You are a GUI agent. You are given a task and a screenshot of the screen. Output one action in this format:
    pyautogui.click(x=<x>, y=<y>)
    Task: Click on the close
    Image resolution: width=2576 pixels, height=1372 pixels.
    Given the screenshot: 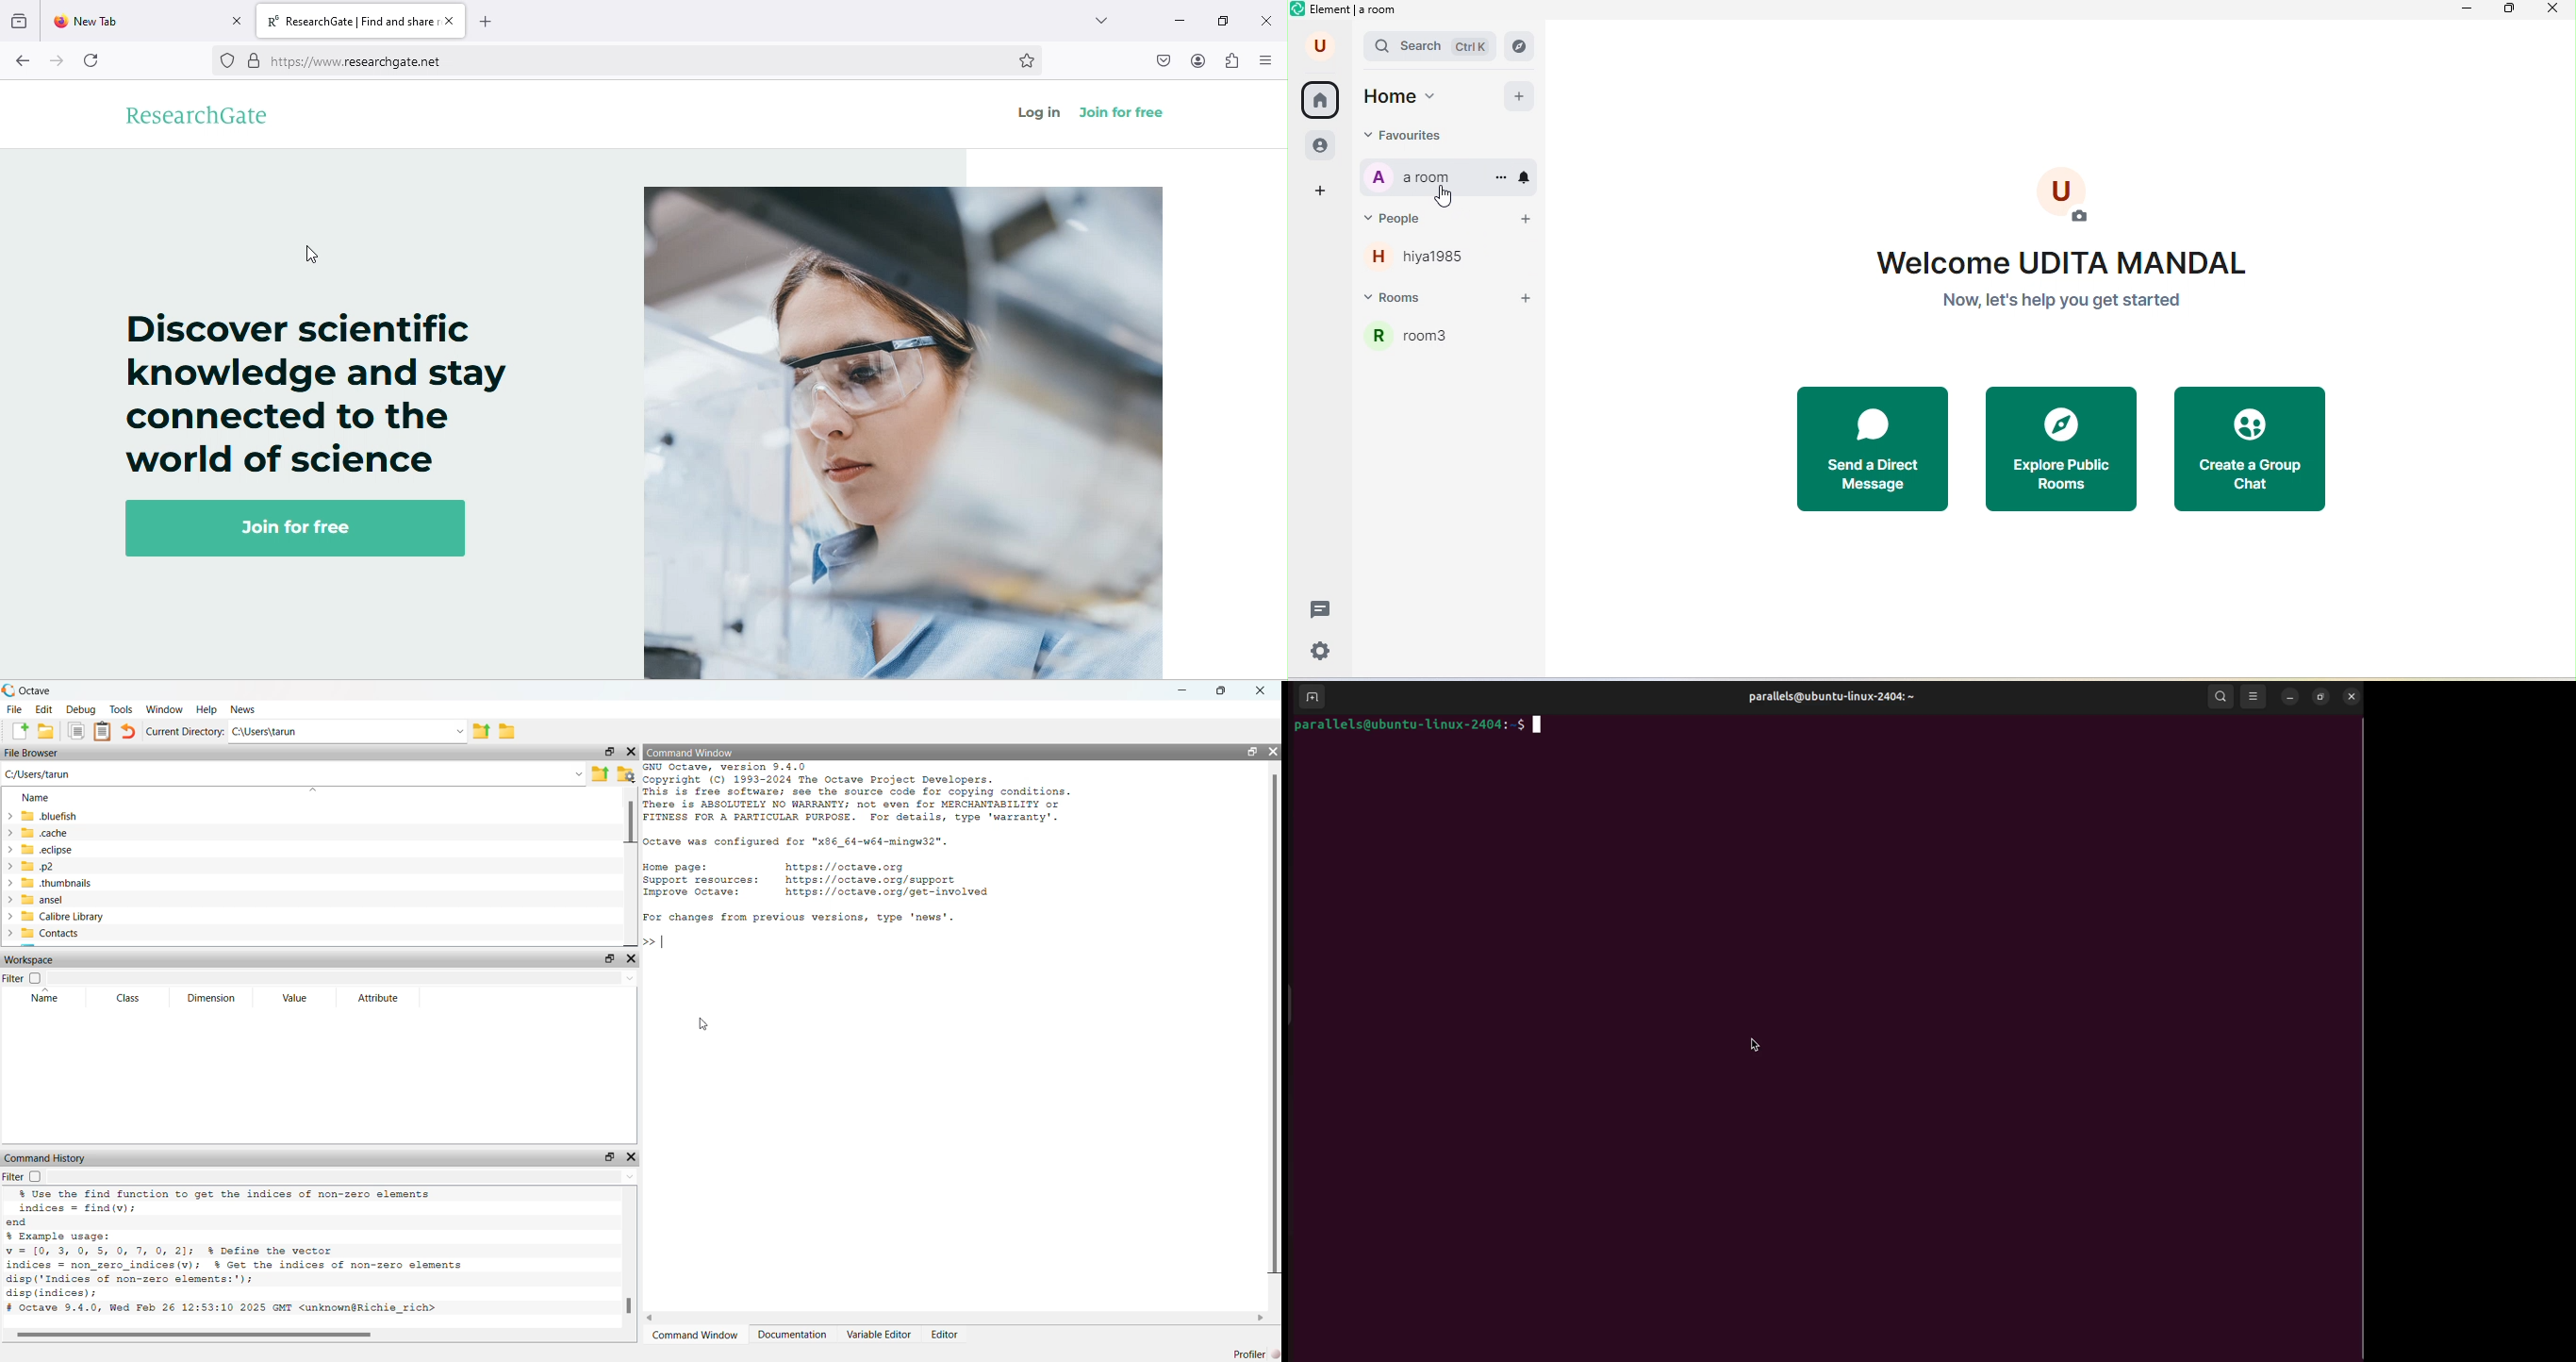 What is the action you would take?
    pyautogui.click(x=2352, y=696)
    